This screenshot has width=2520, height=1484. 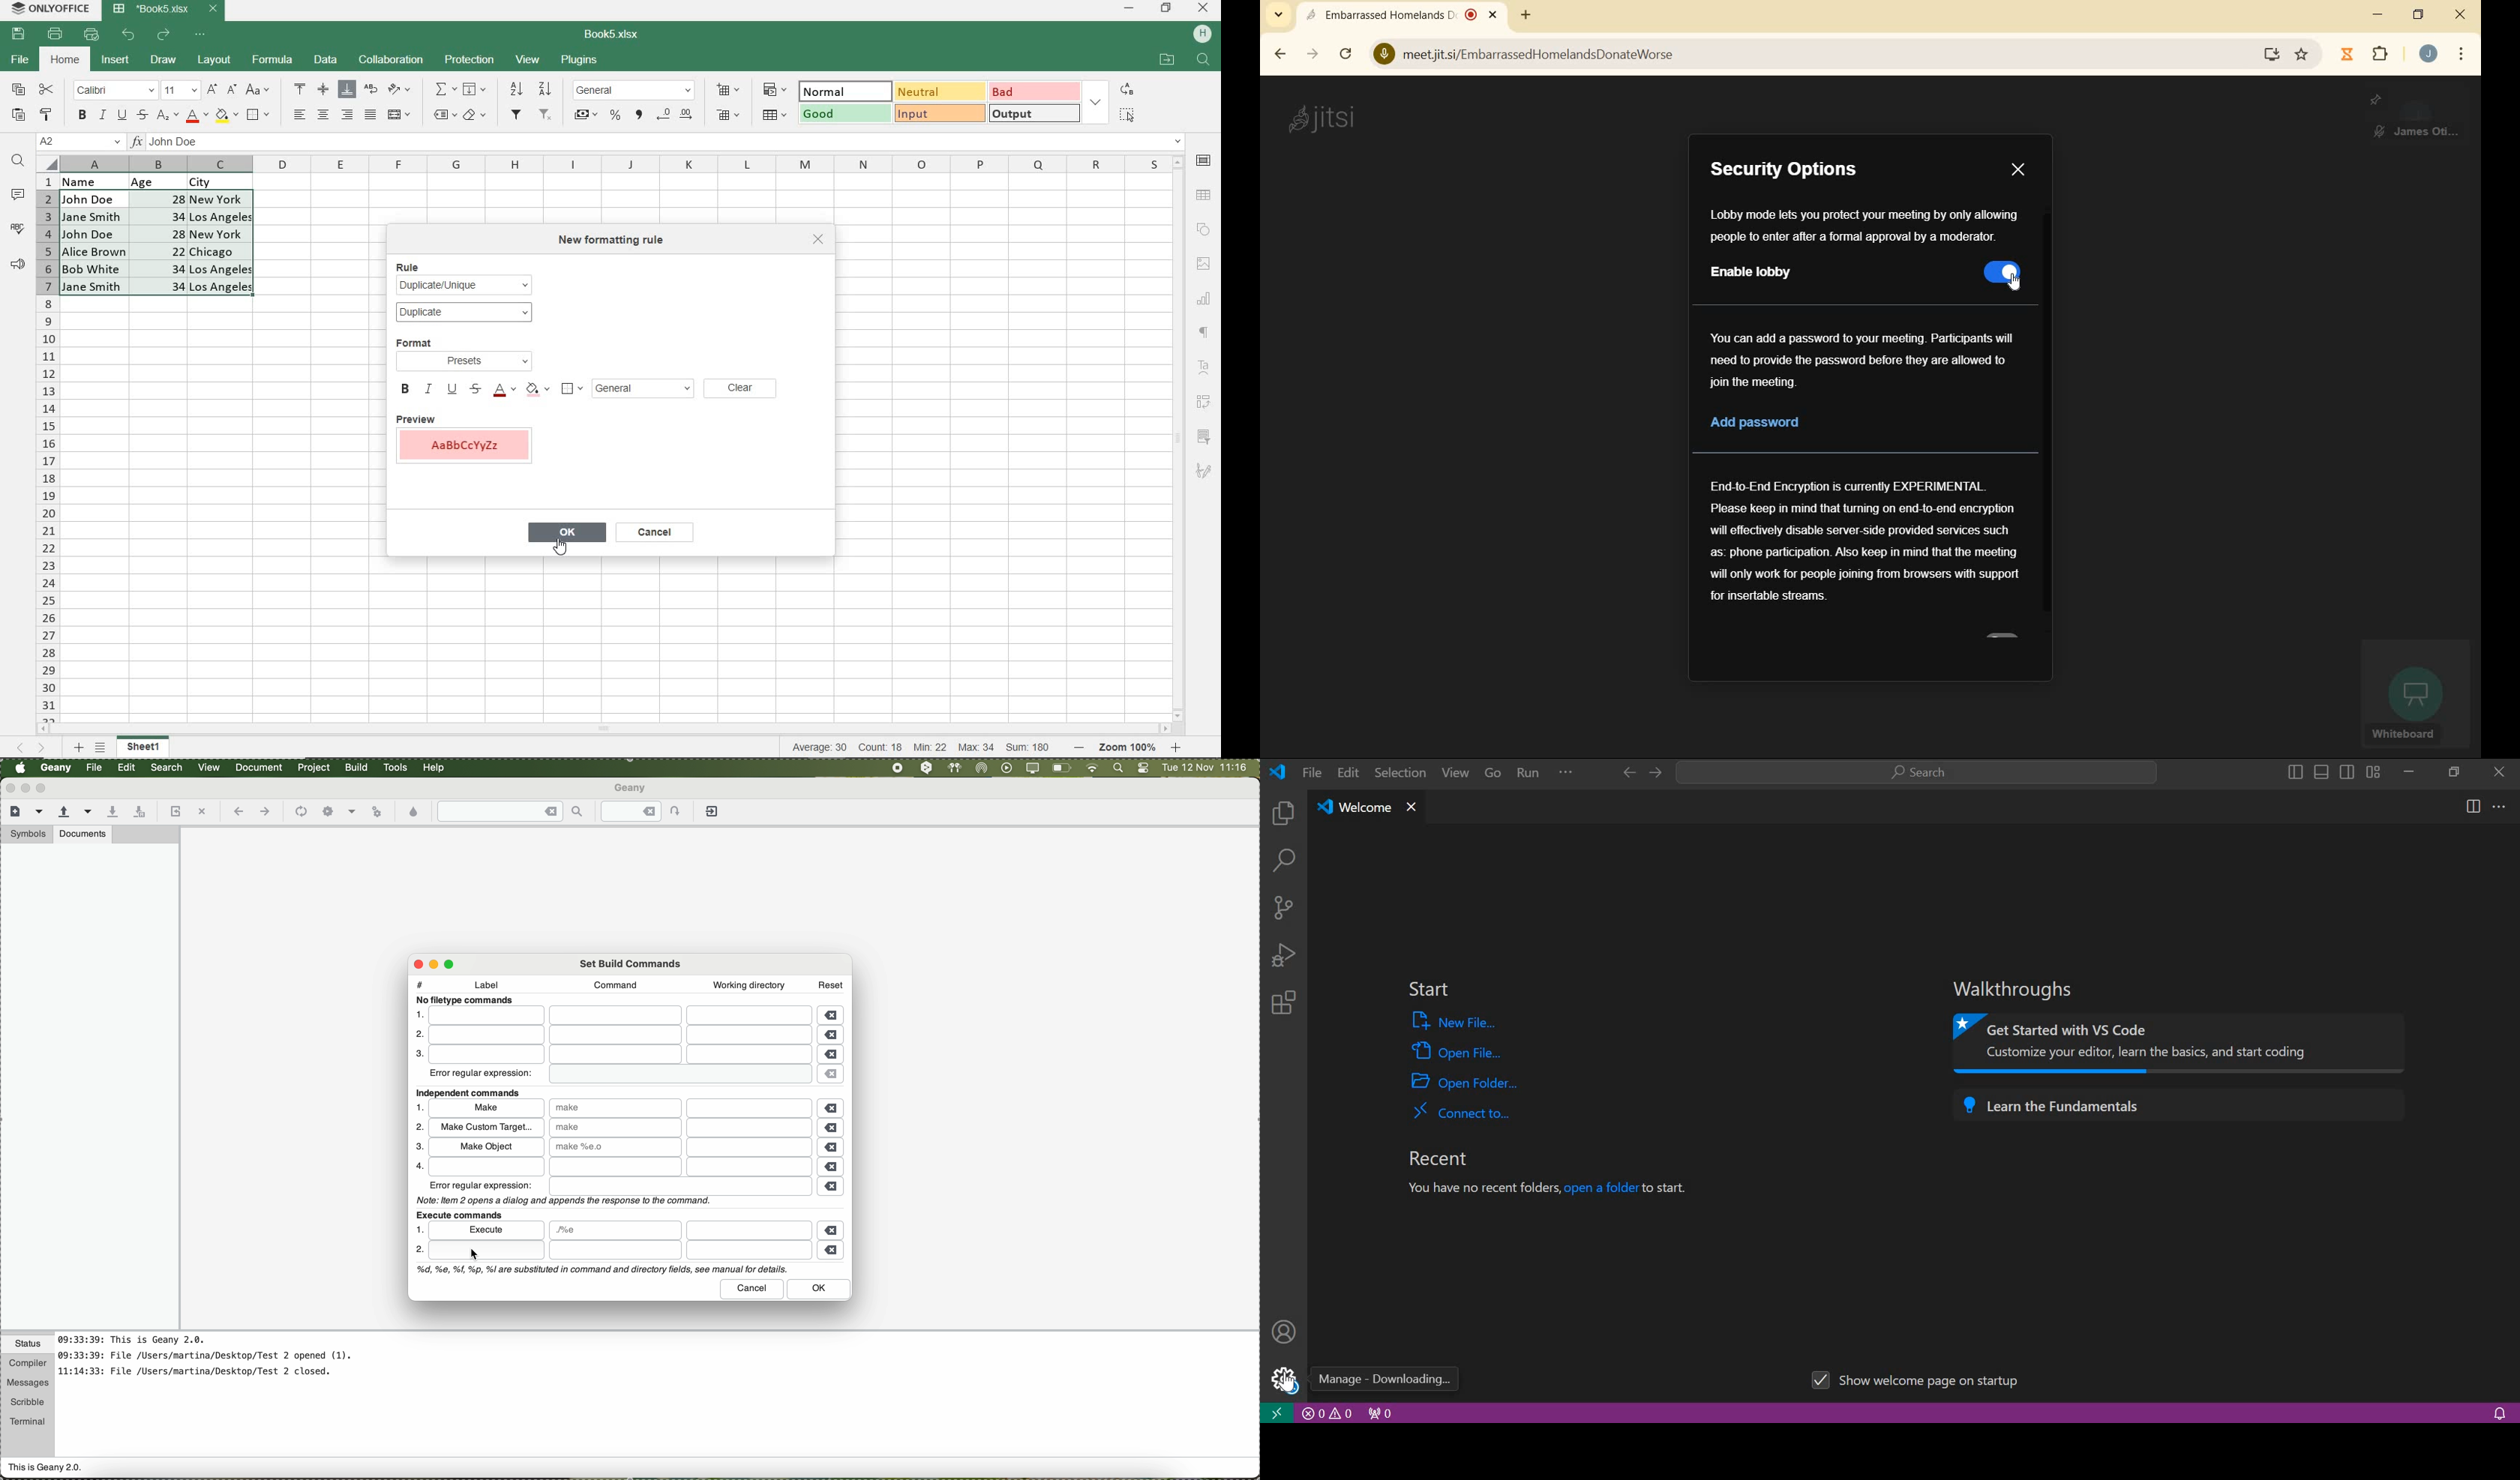 I want to click on install, so click(x=2273, y=55).